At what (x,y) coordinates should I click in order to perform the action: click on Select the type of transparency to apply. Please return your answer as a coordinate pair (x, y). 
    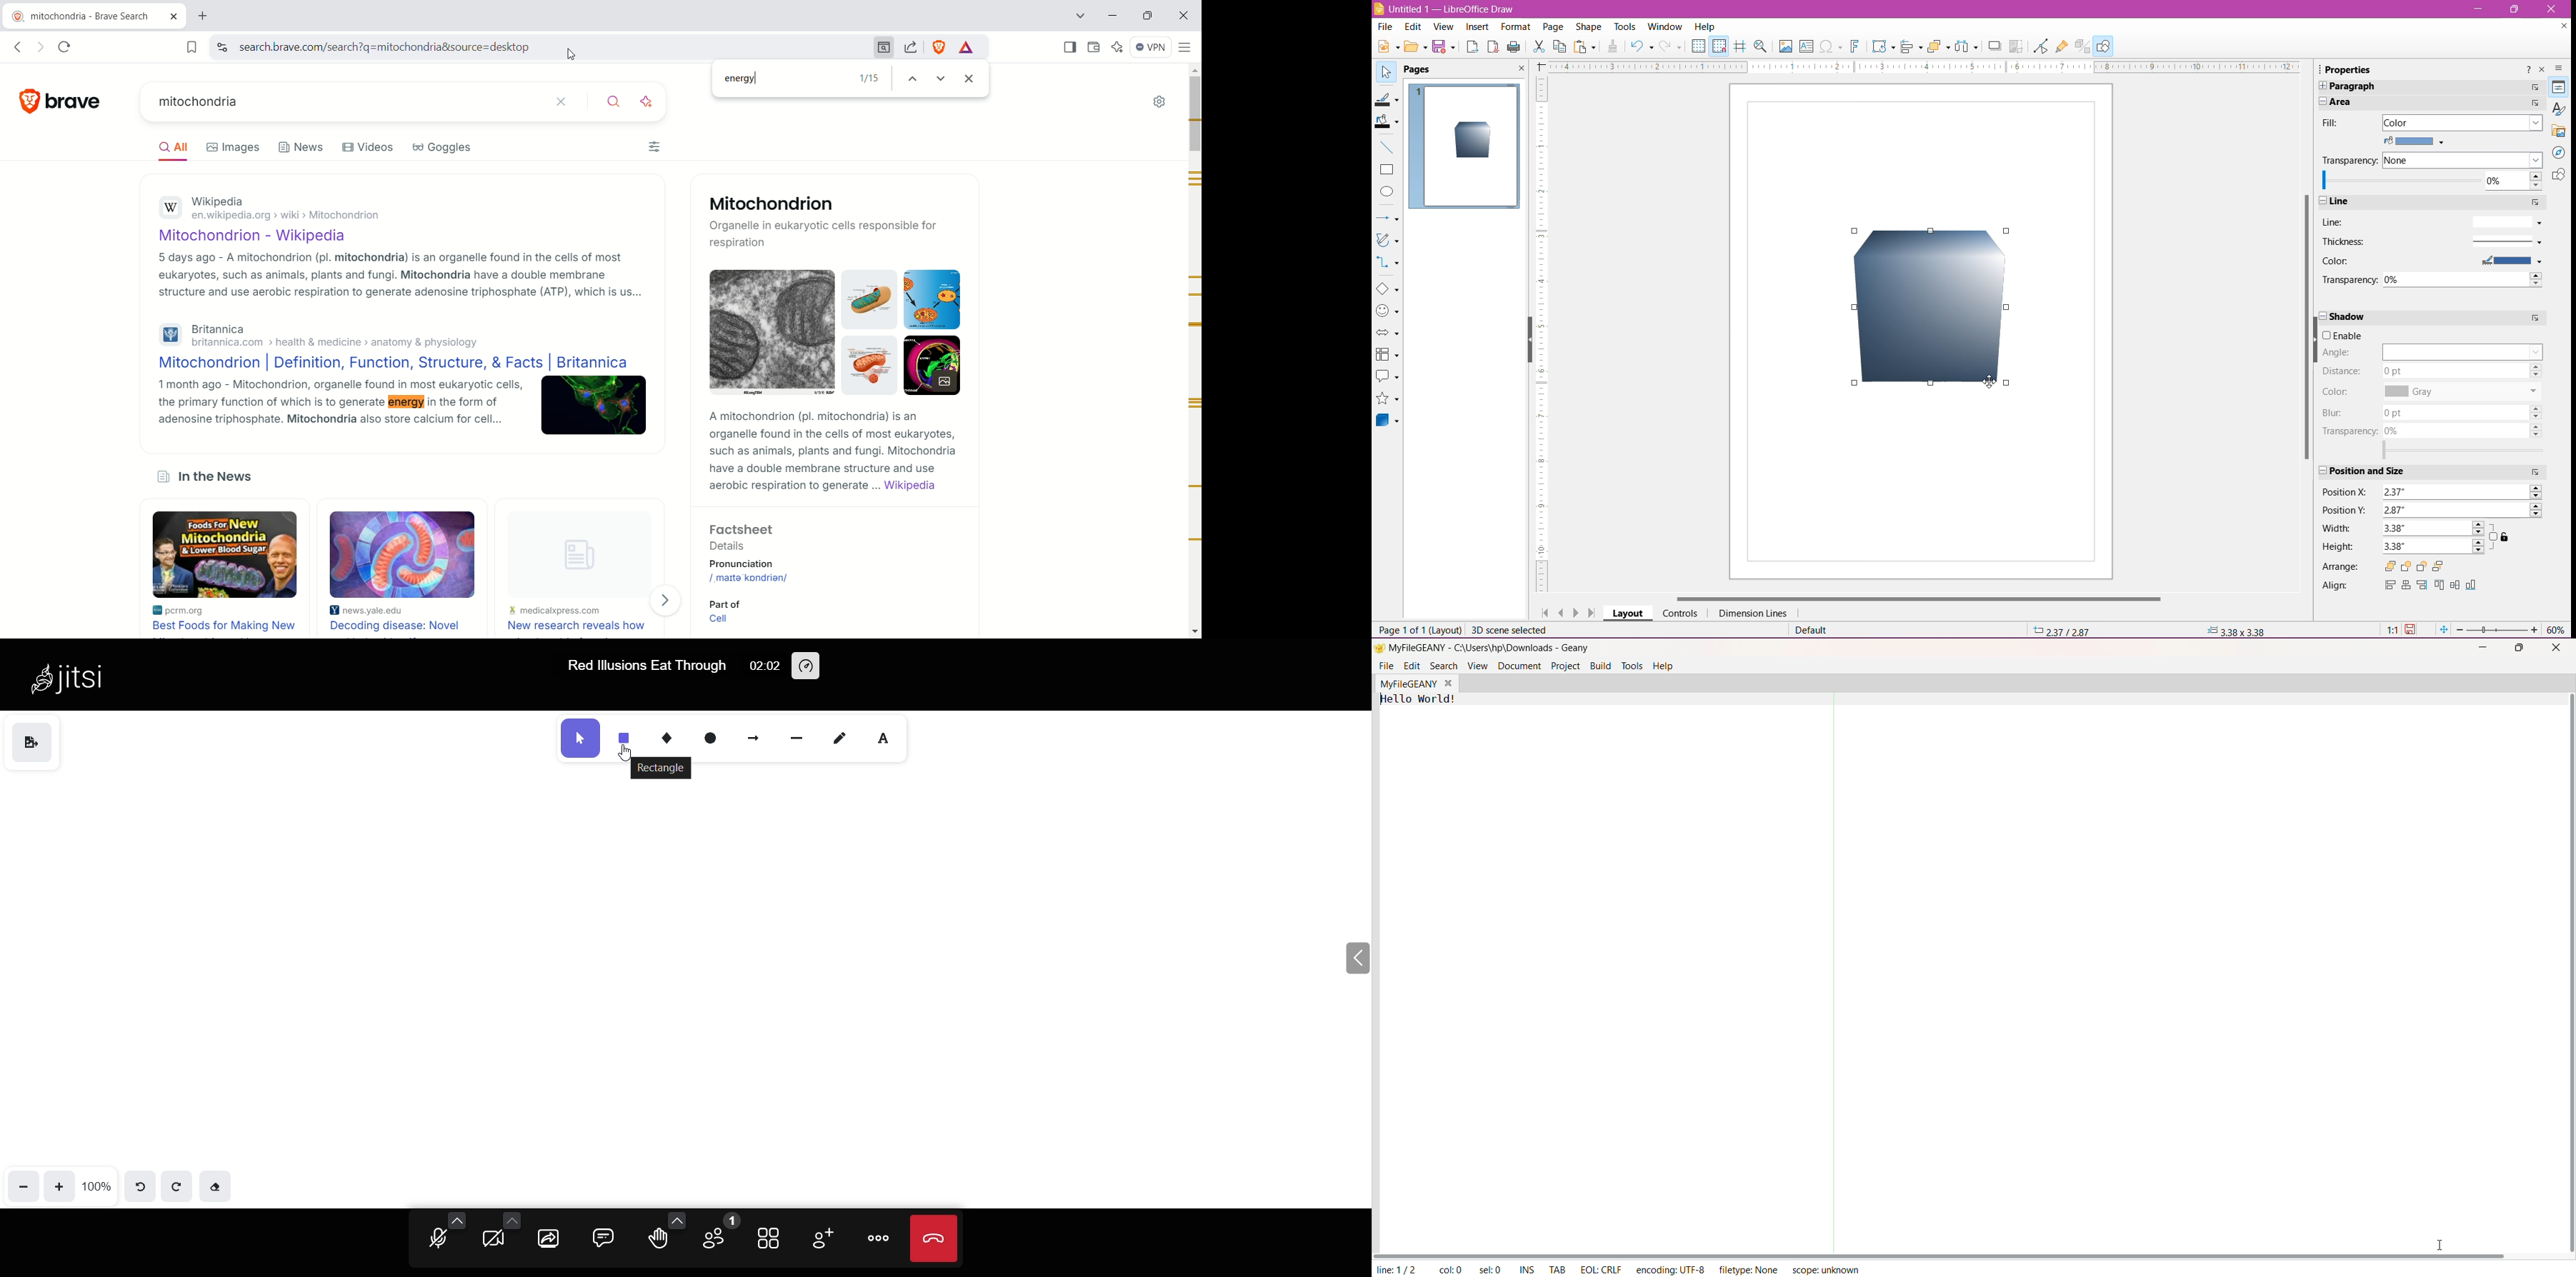
    Looking at the image, I should click on (2465, 160).